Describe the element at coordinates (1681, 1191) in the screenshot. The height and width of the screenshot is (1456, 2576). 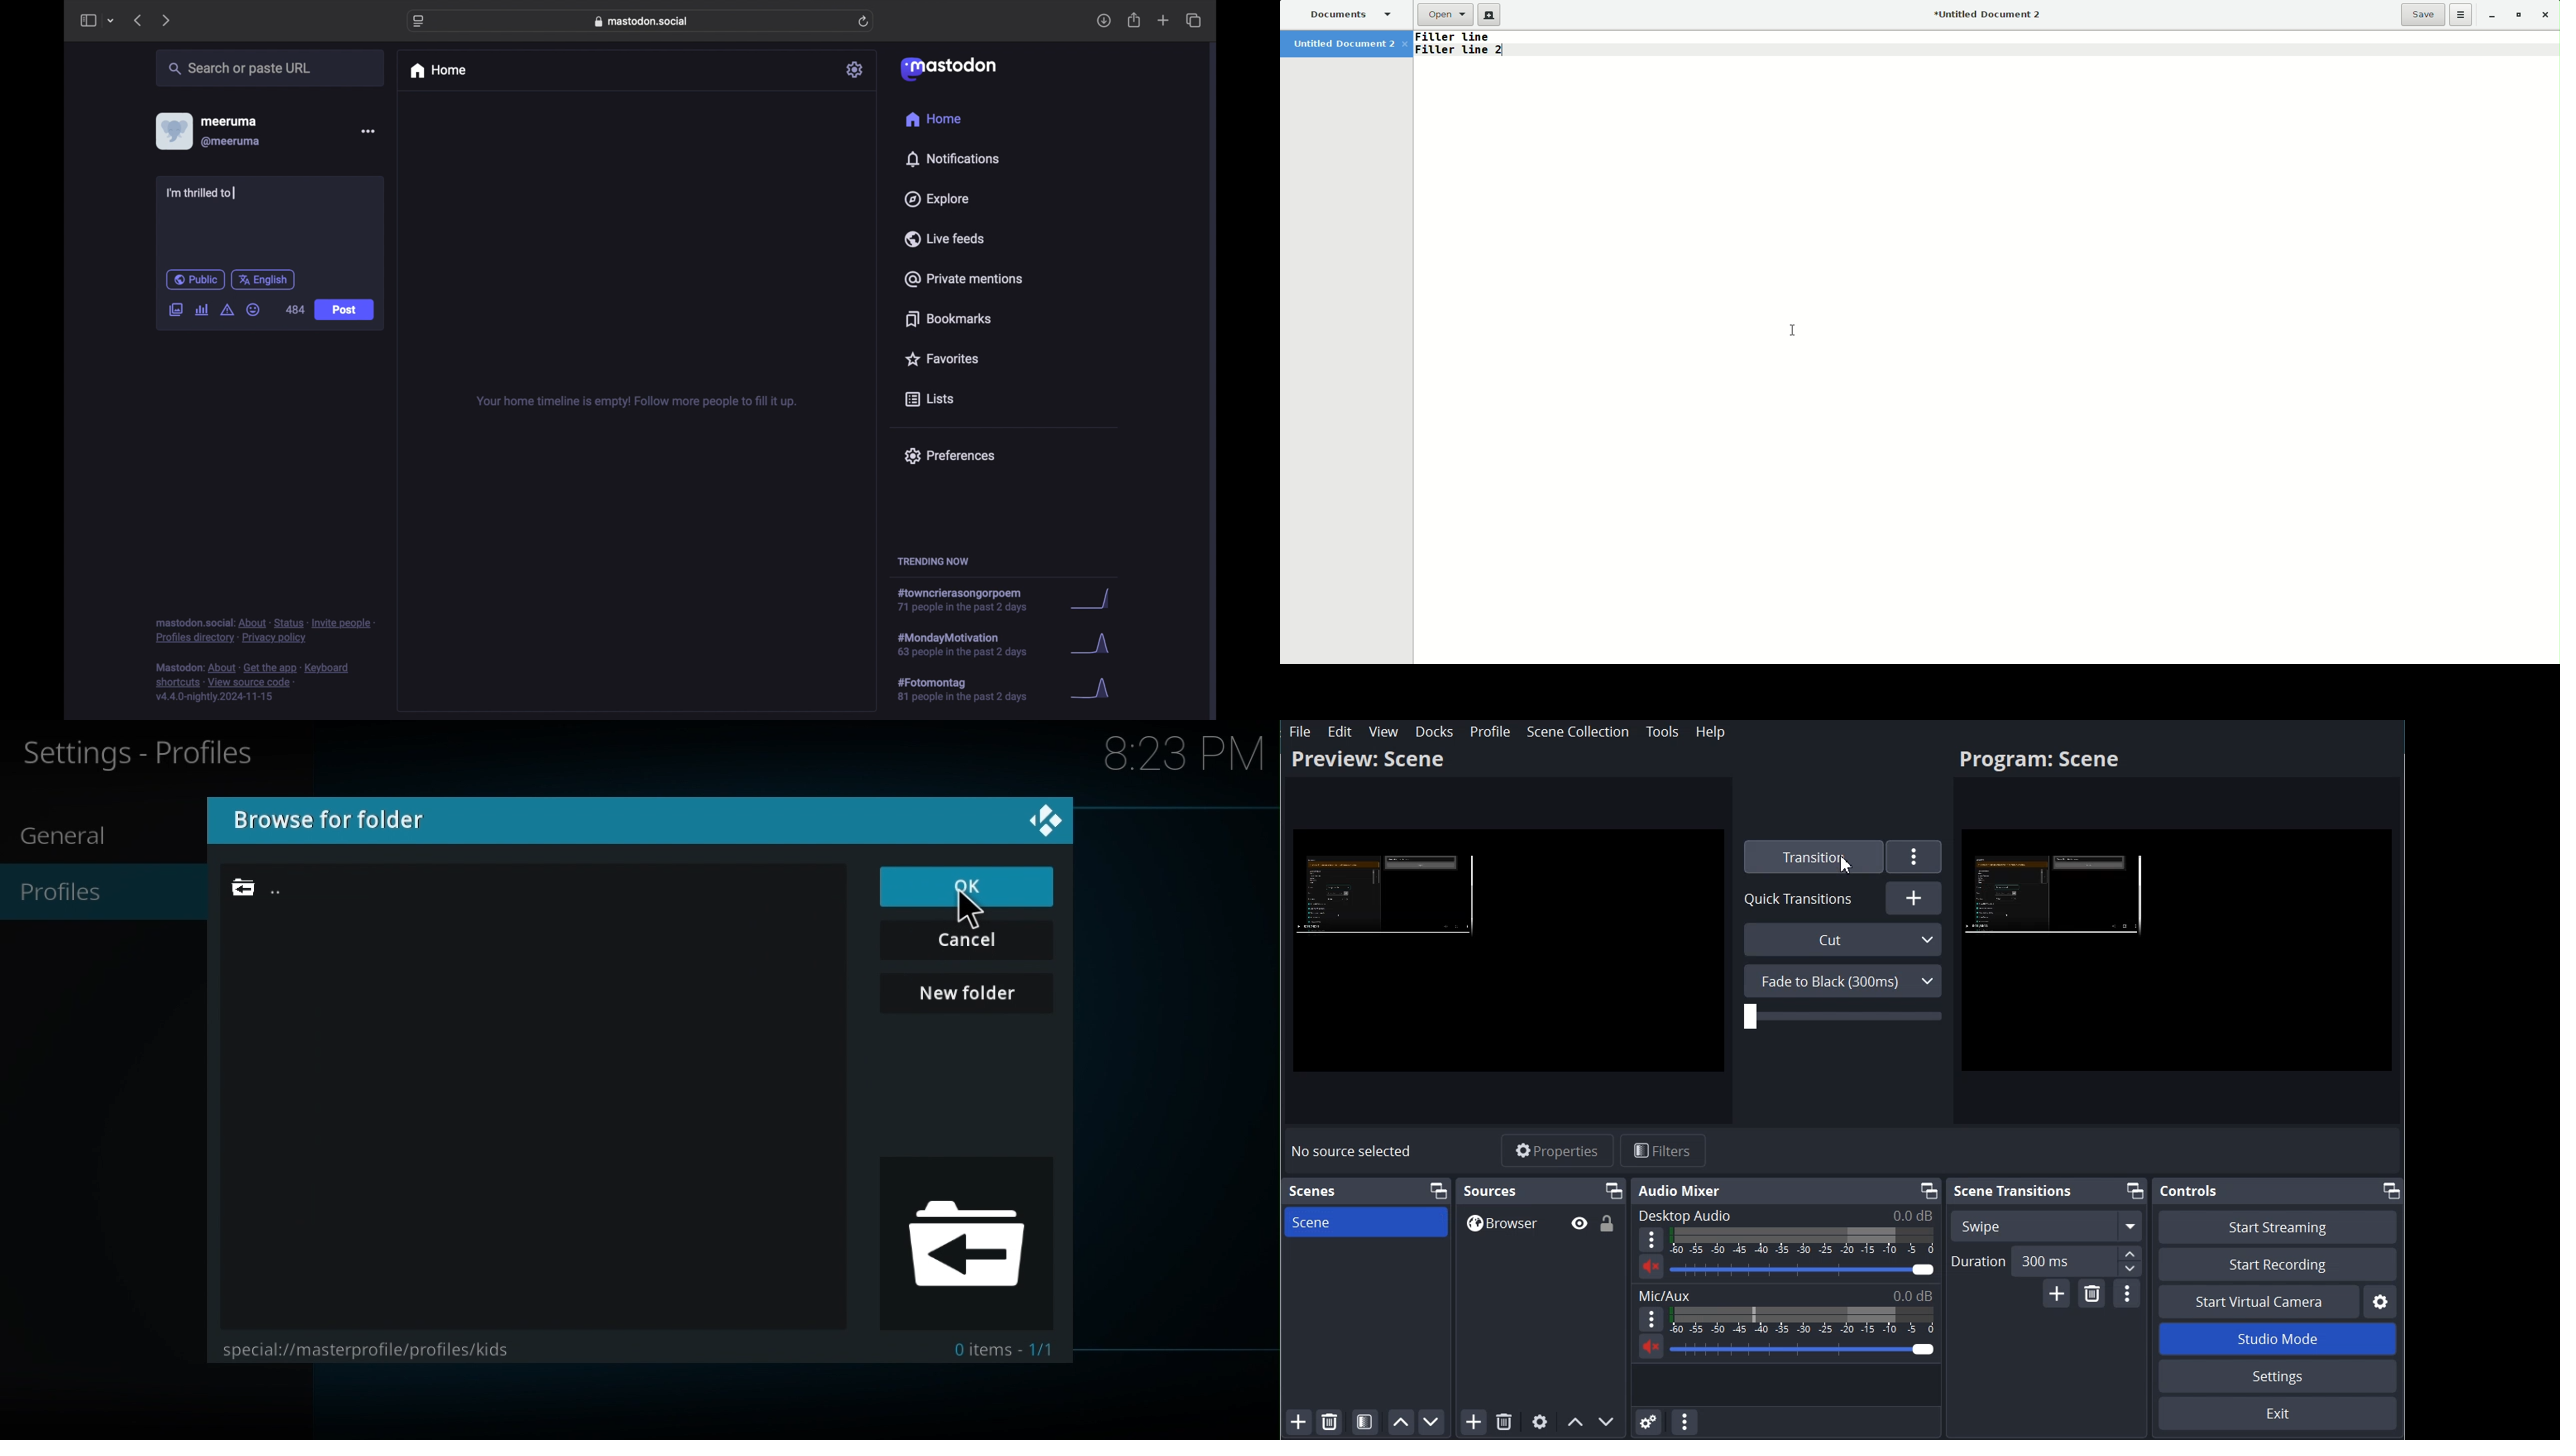
I see `Audio Mixer` at that location.